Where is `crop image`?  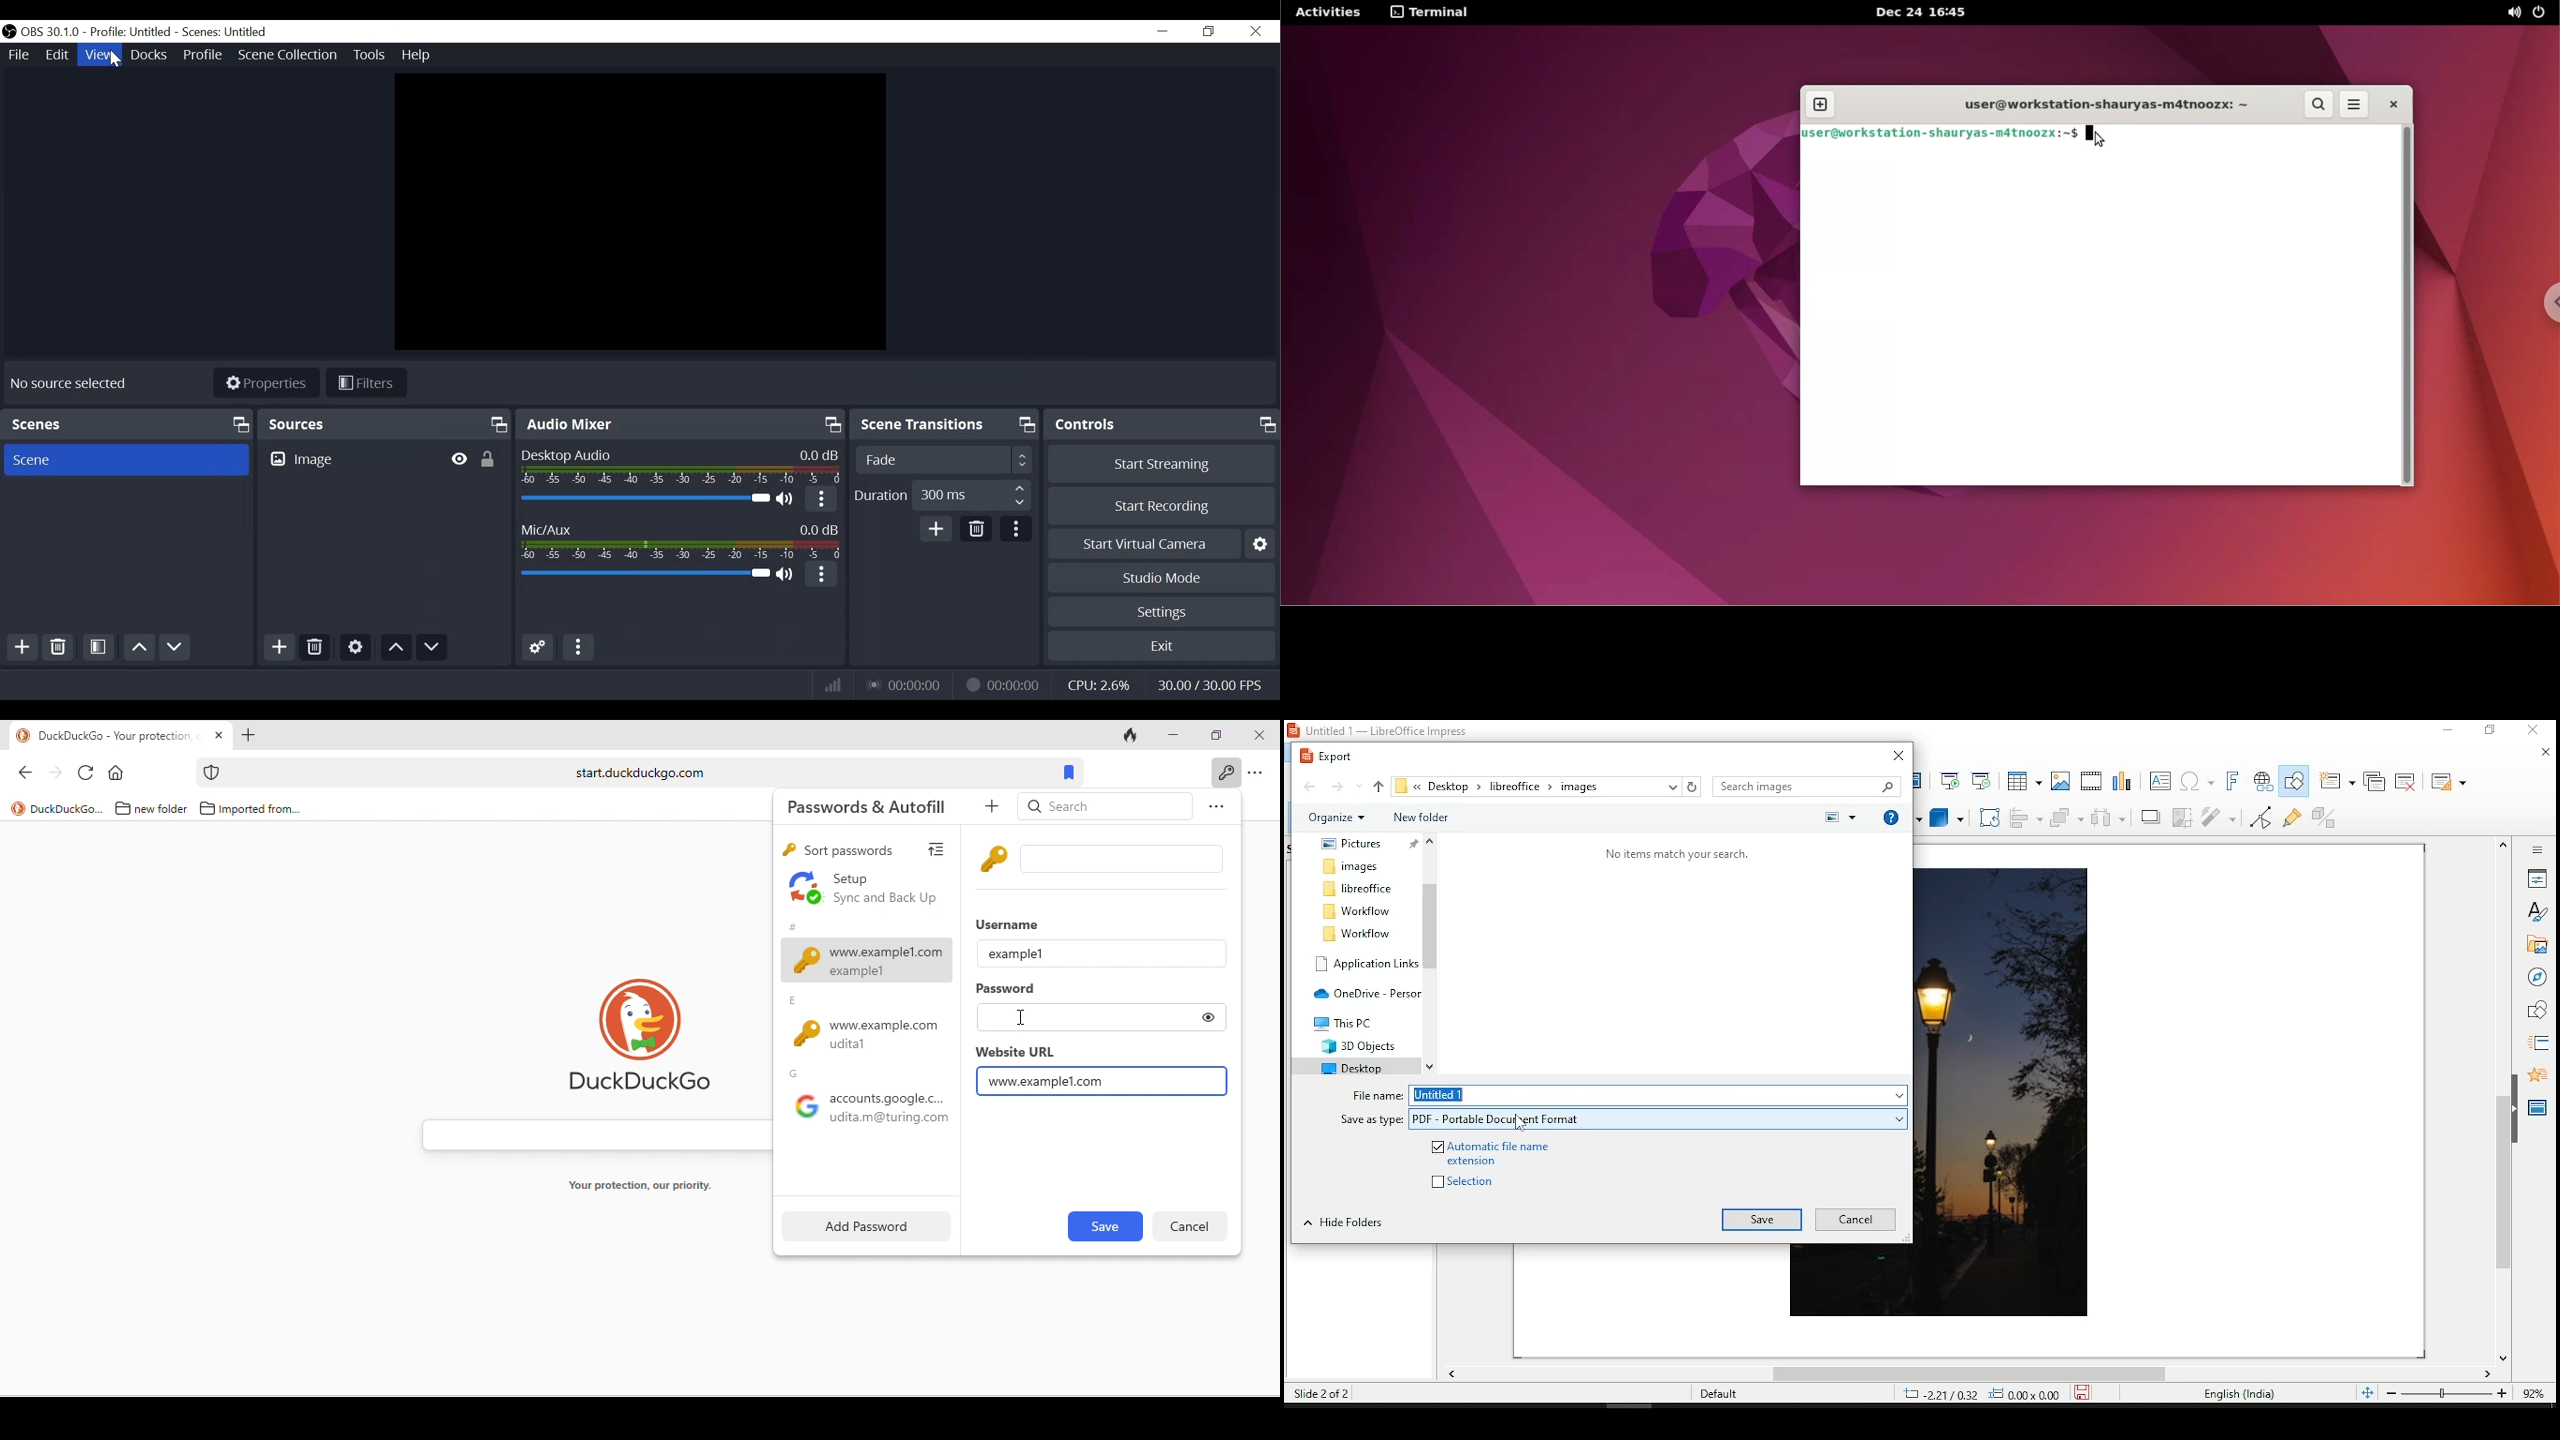 crop image is located at coordinates (2185, 818).